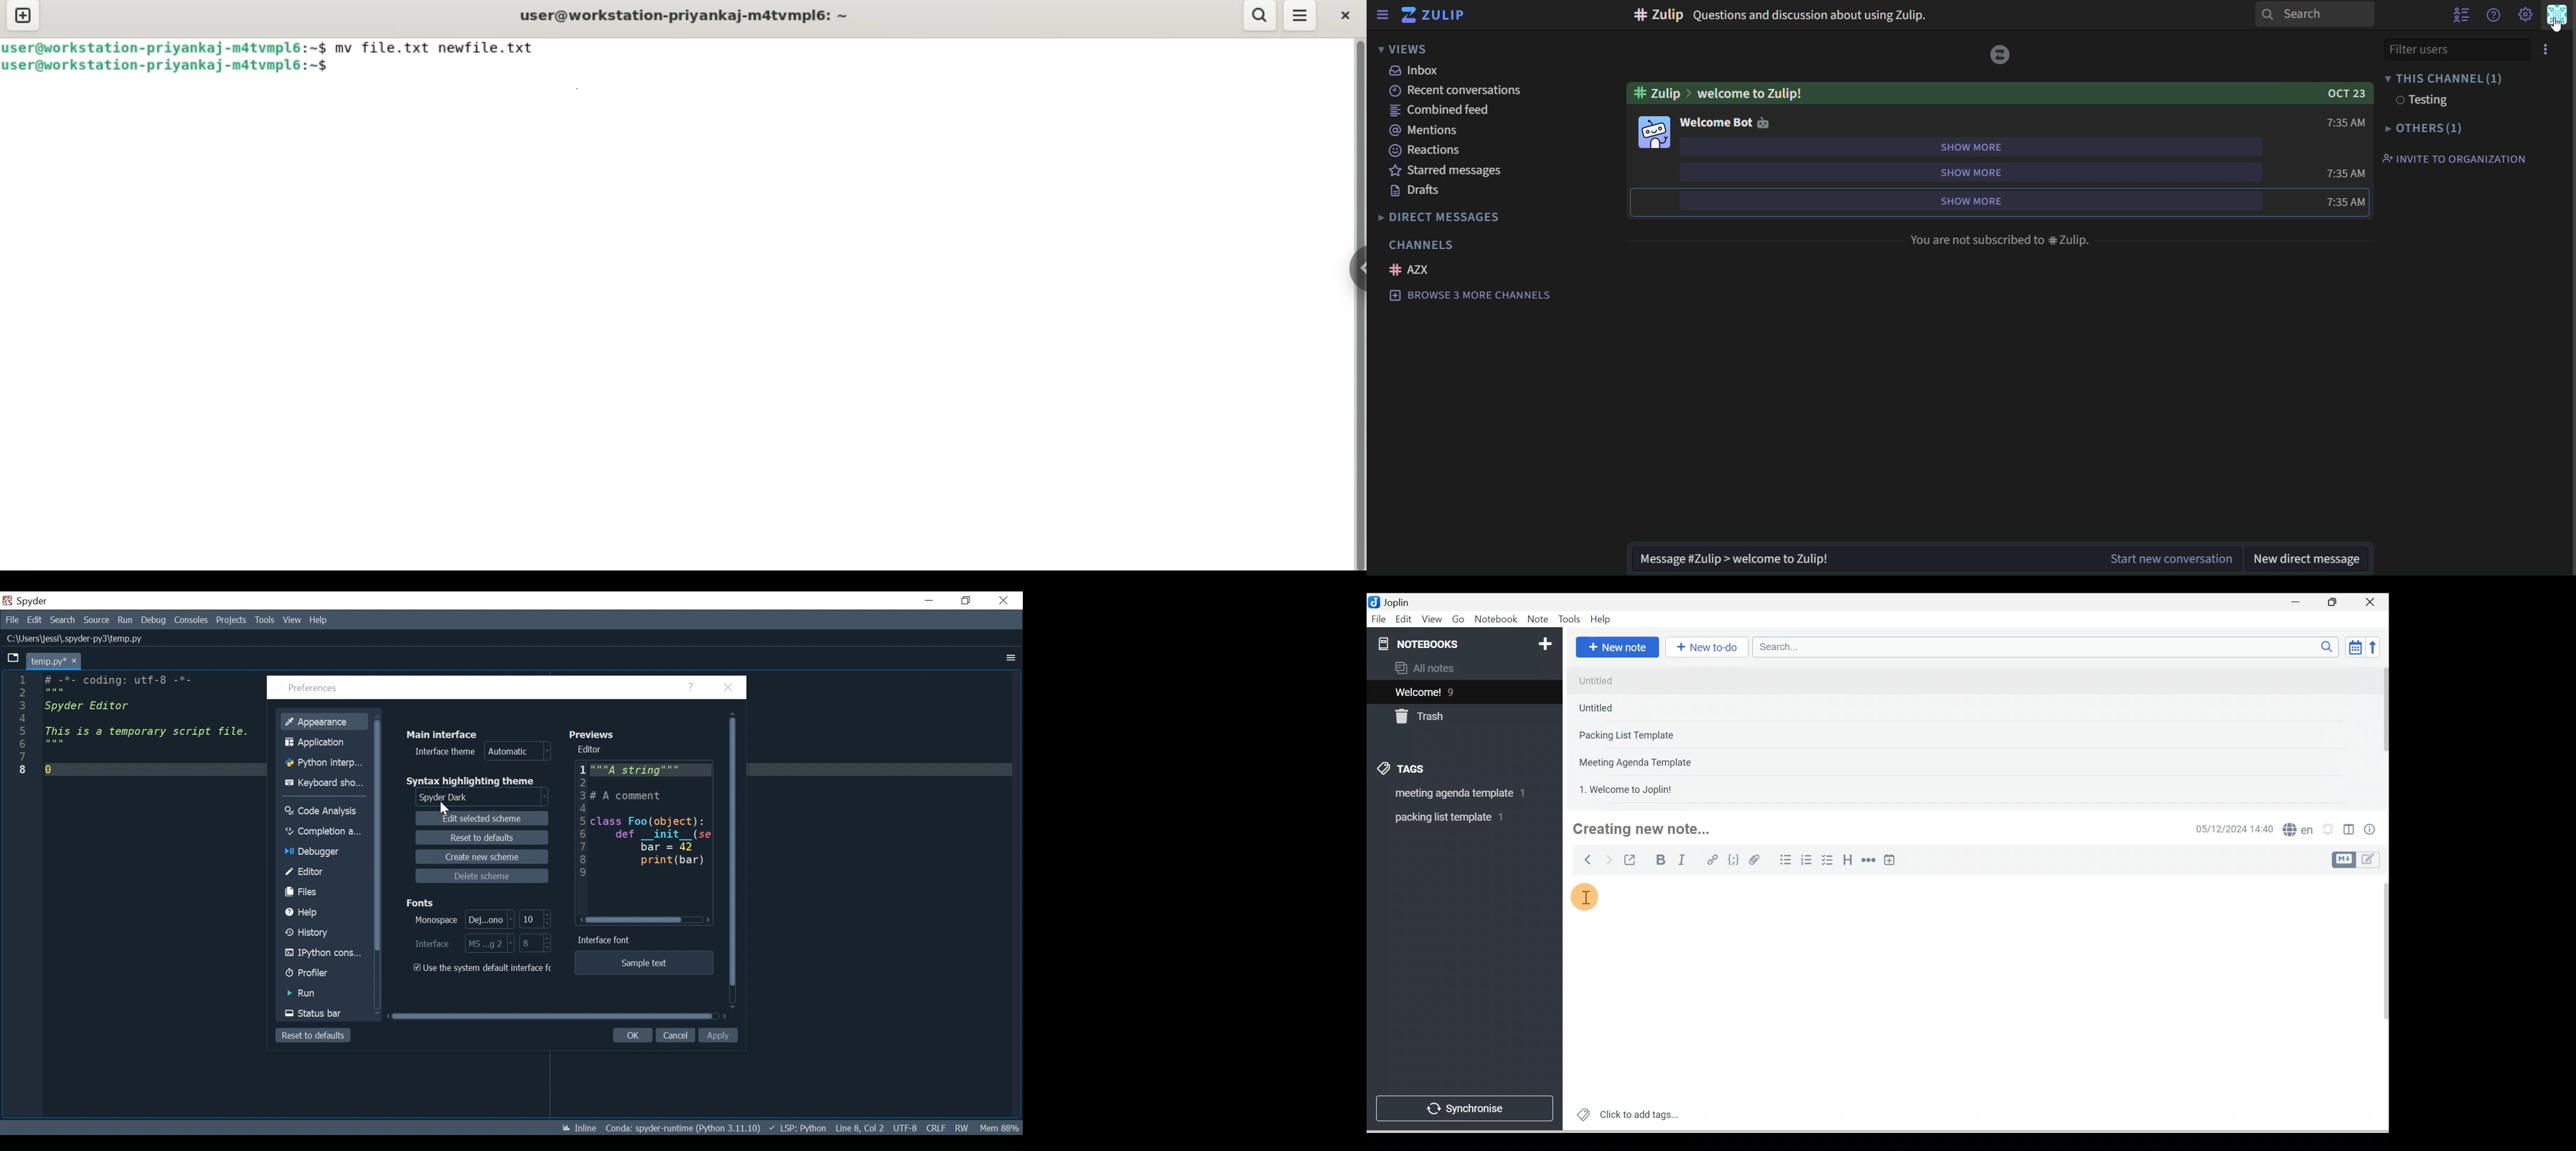  What do you see at coordinates (326, 954) in the screenshot?
I see `IPython Console` at bounding box center [326, 954].